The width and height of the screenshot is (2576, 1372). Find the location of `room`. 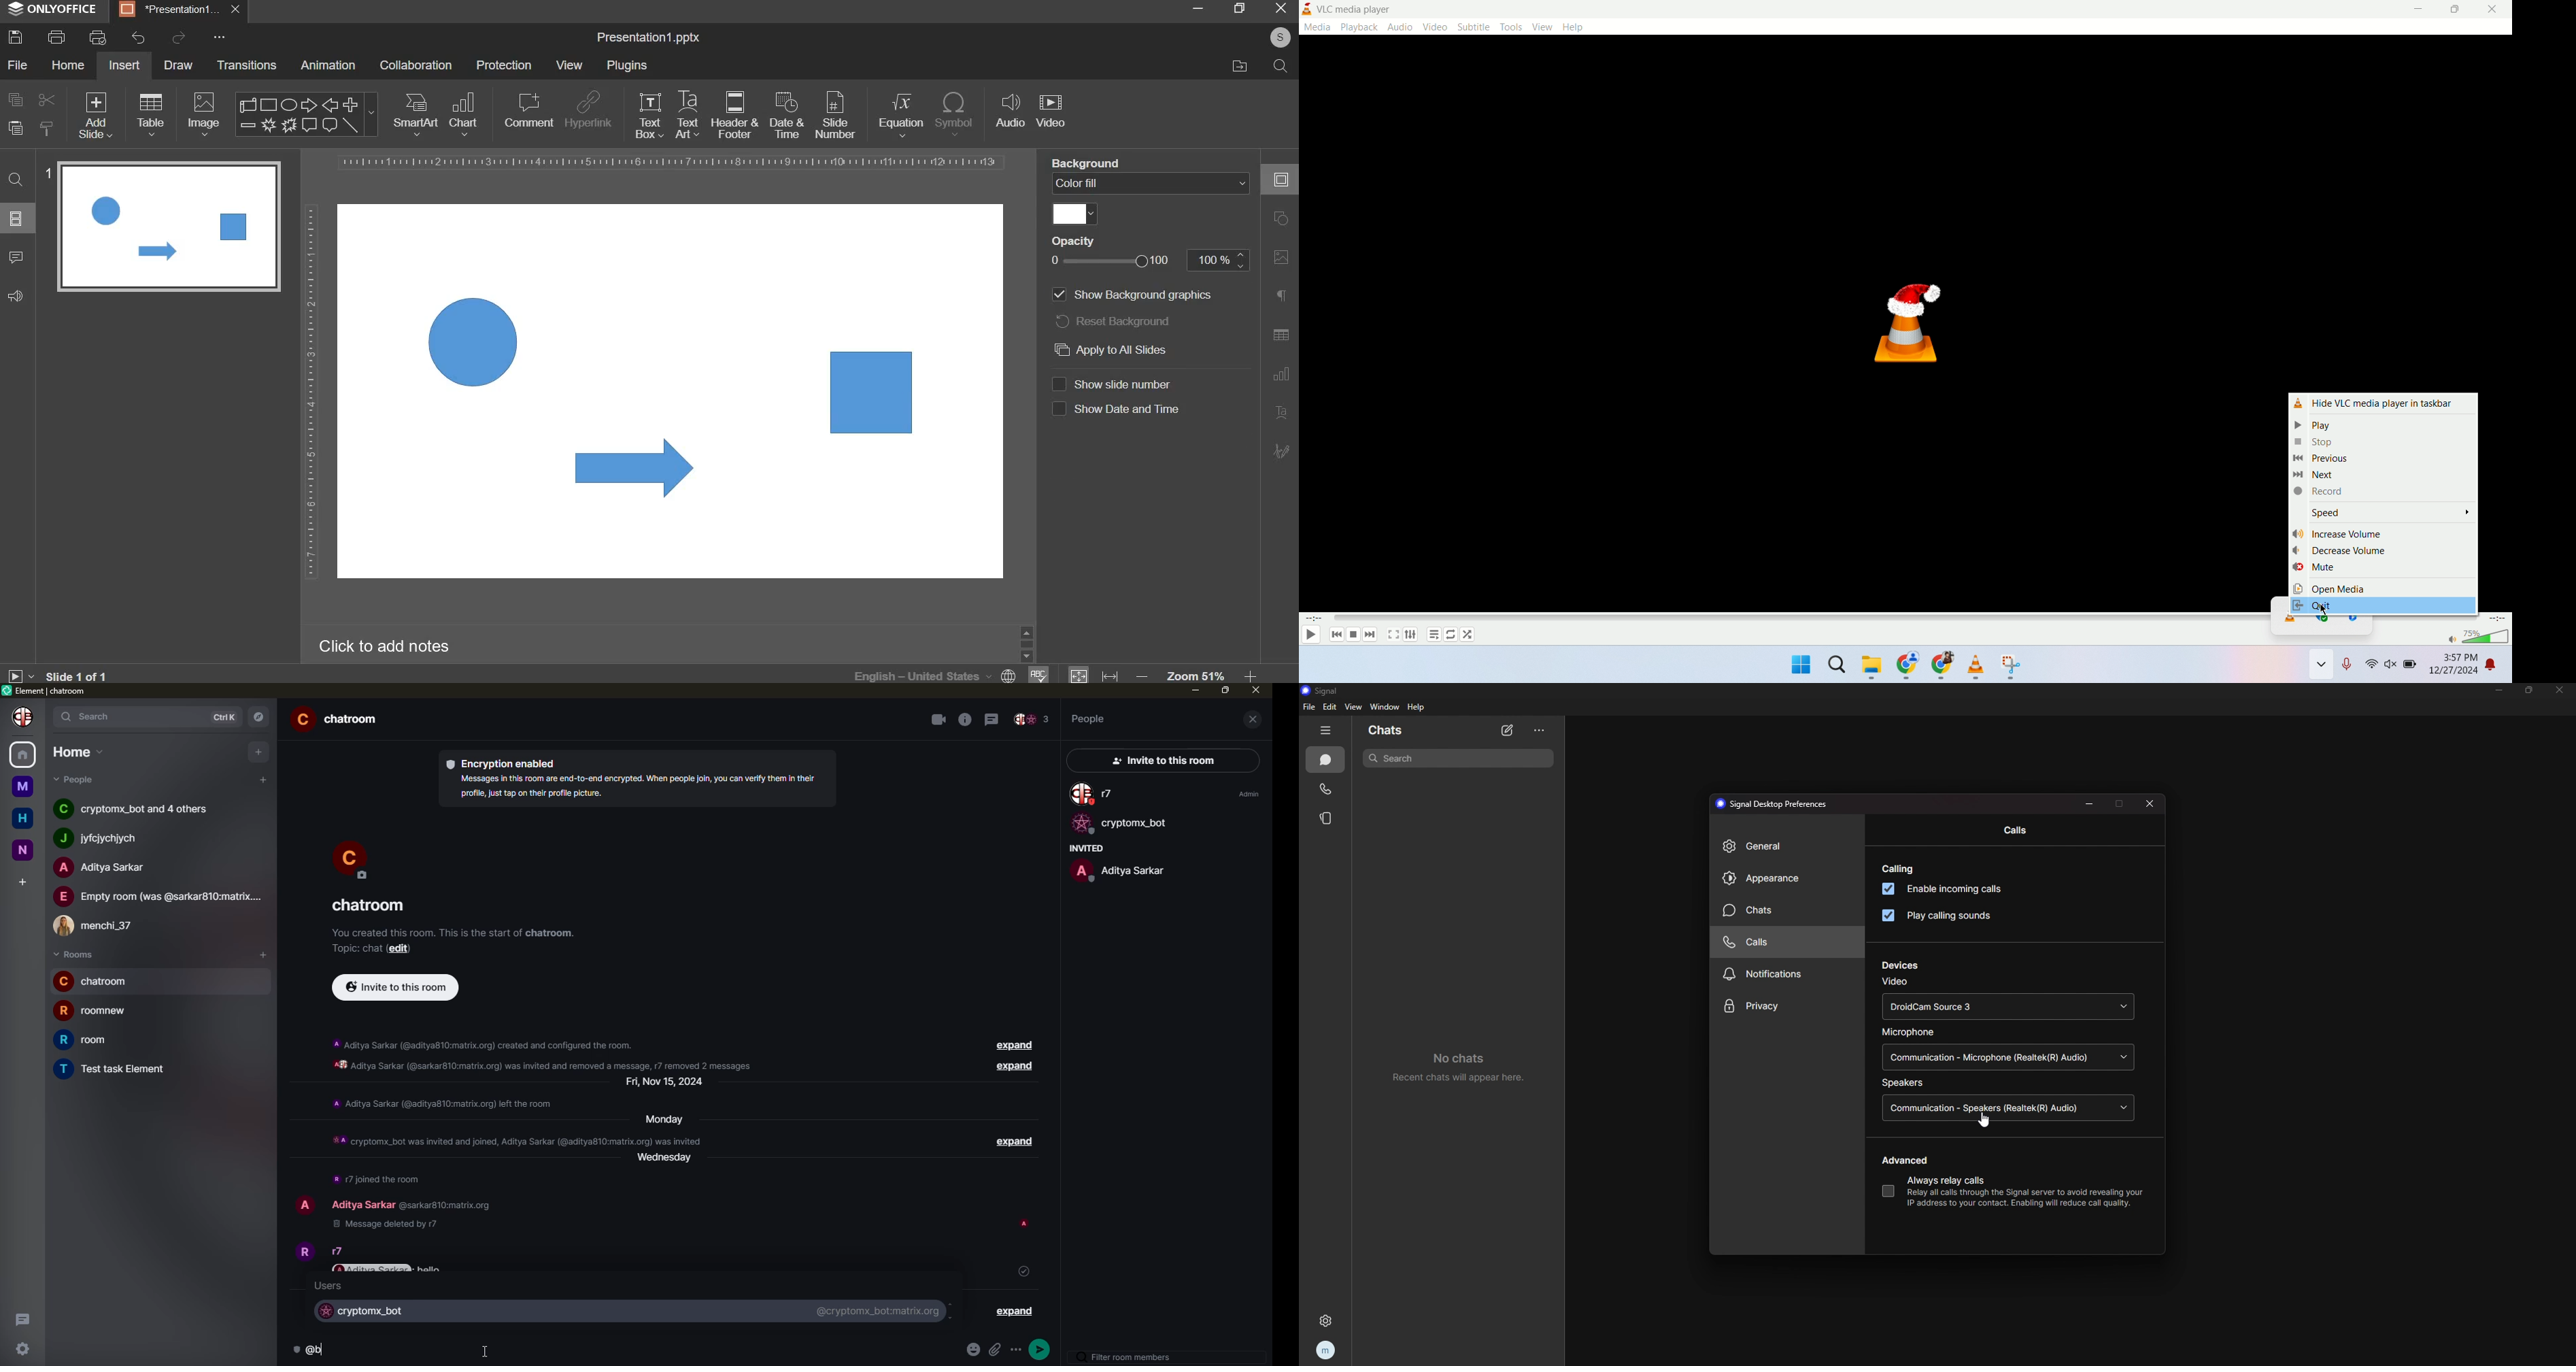

room is located at coordinates (94, 1009).